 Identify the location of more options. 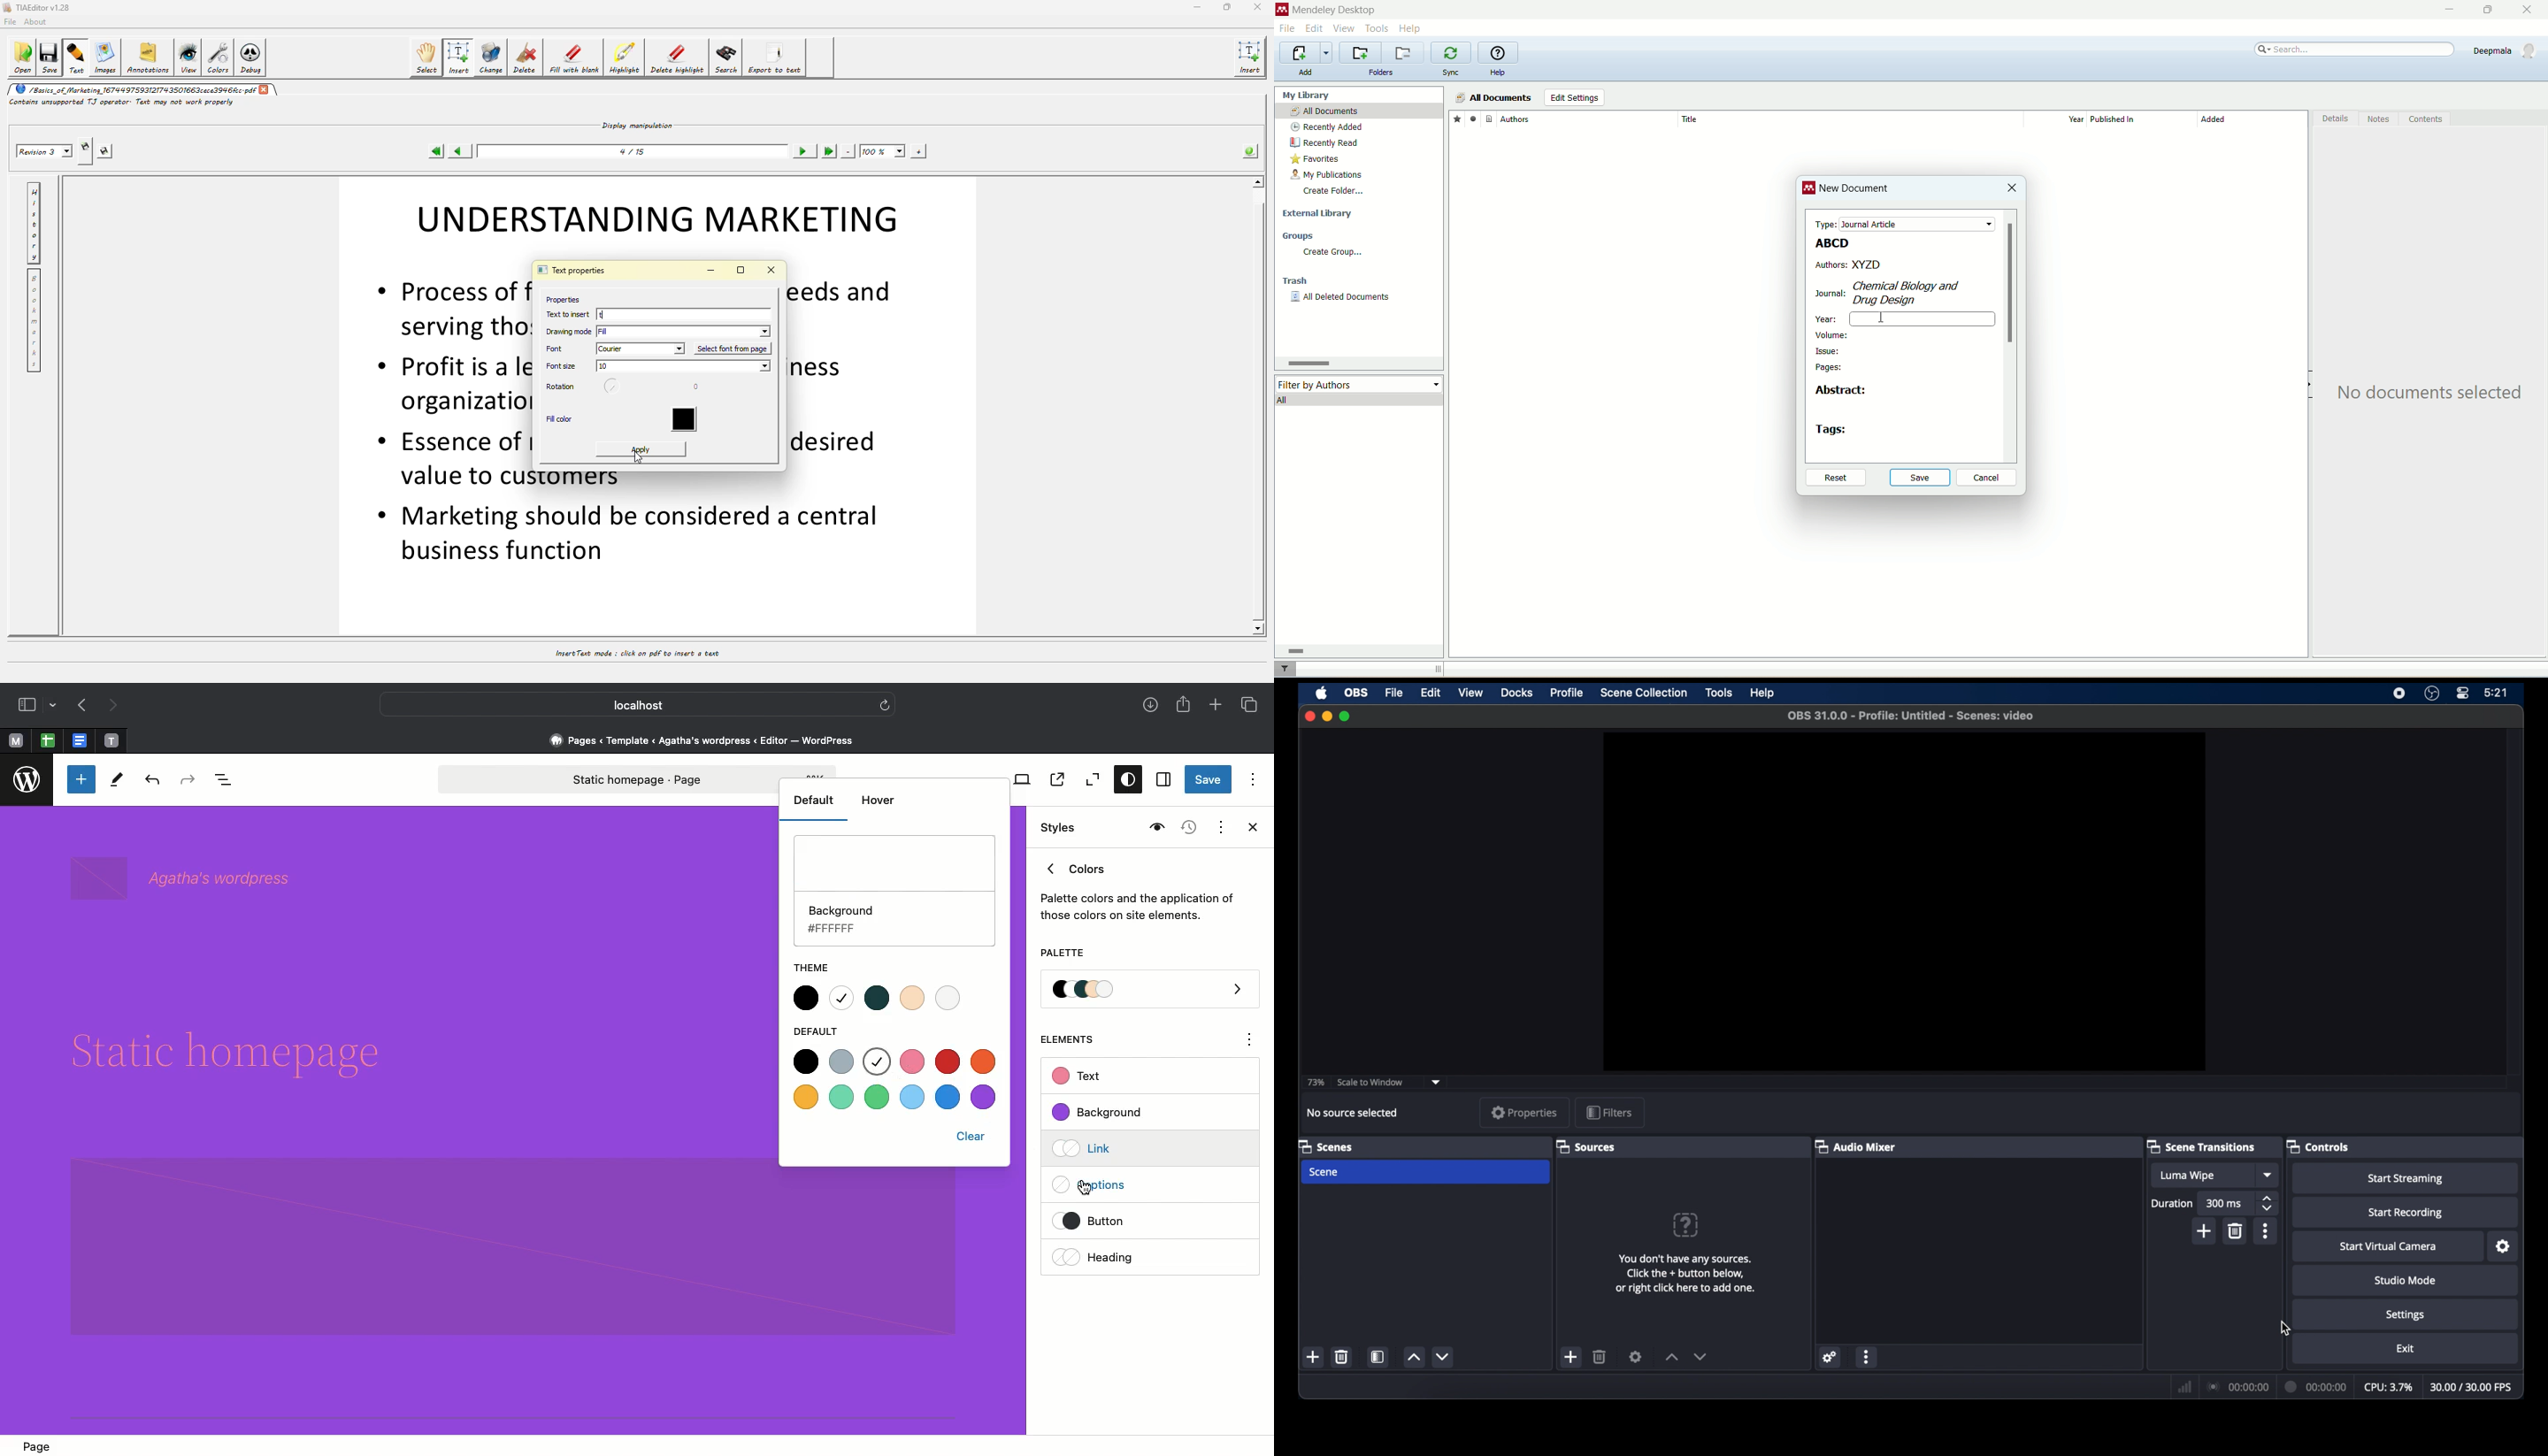
(1867, 1358).